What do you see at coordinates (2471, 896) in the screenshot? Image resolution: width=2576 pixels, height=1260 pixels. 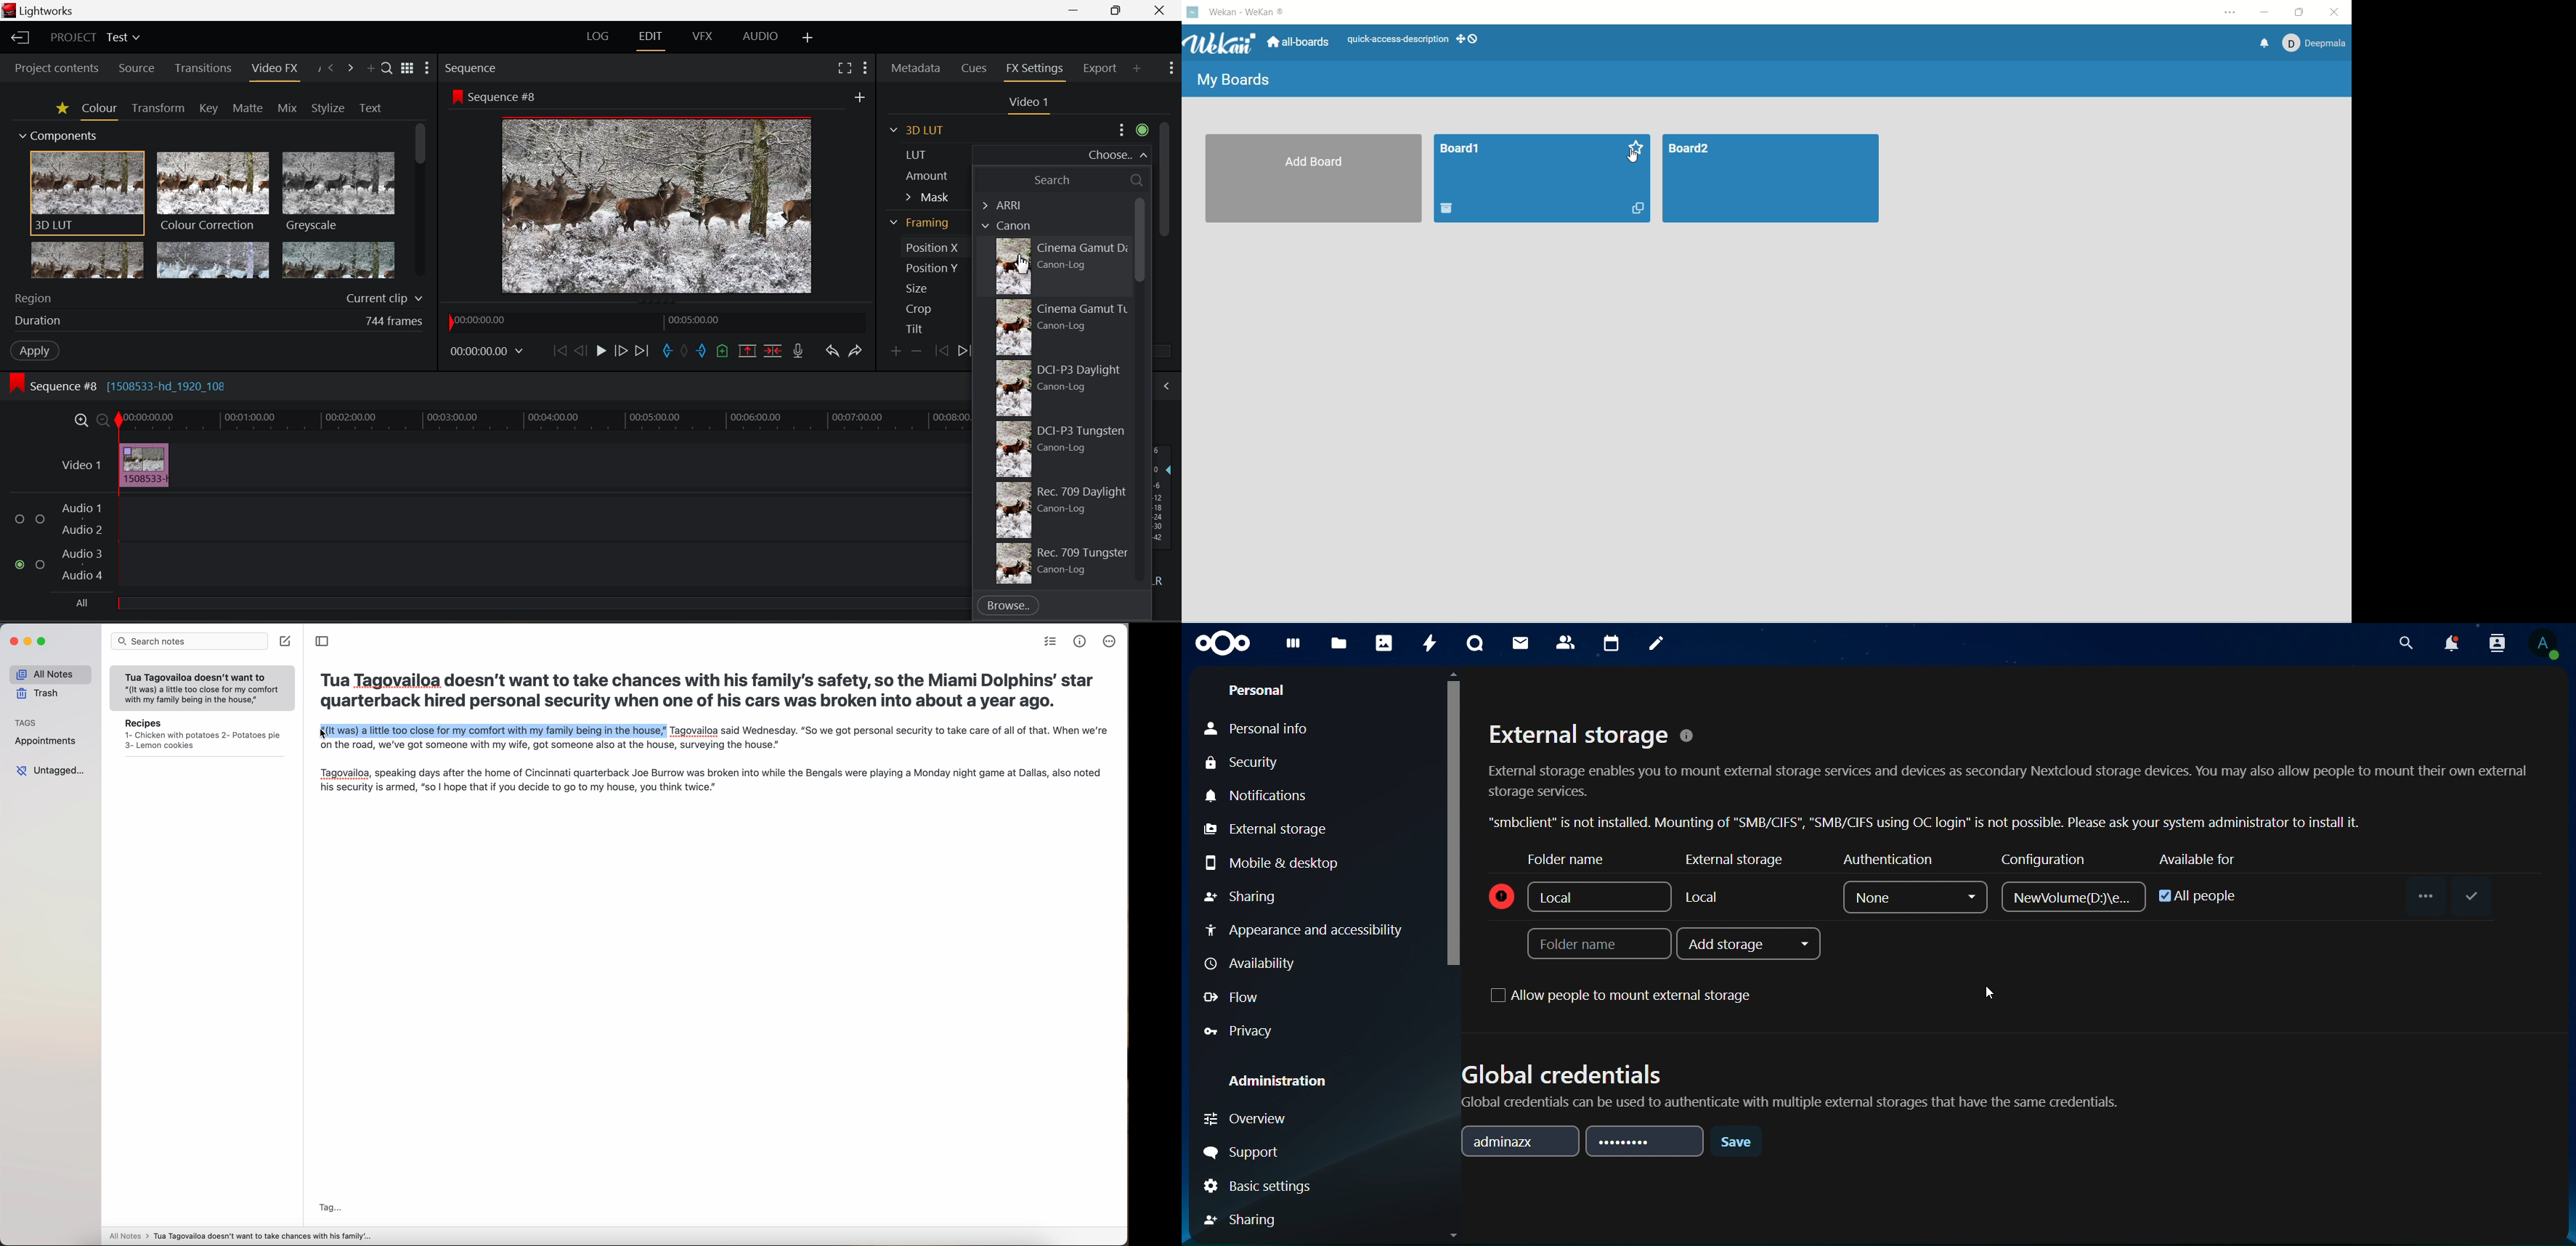 I see `save` at bounding box center [2471, 896].